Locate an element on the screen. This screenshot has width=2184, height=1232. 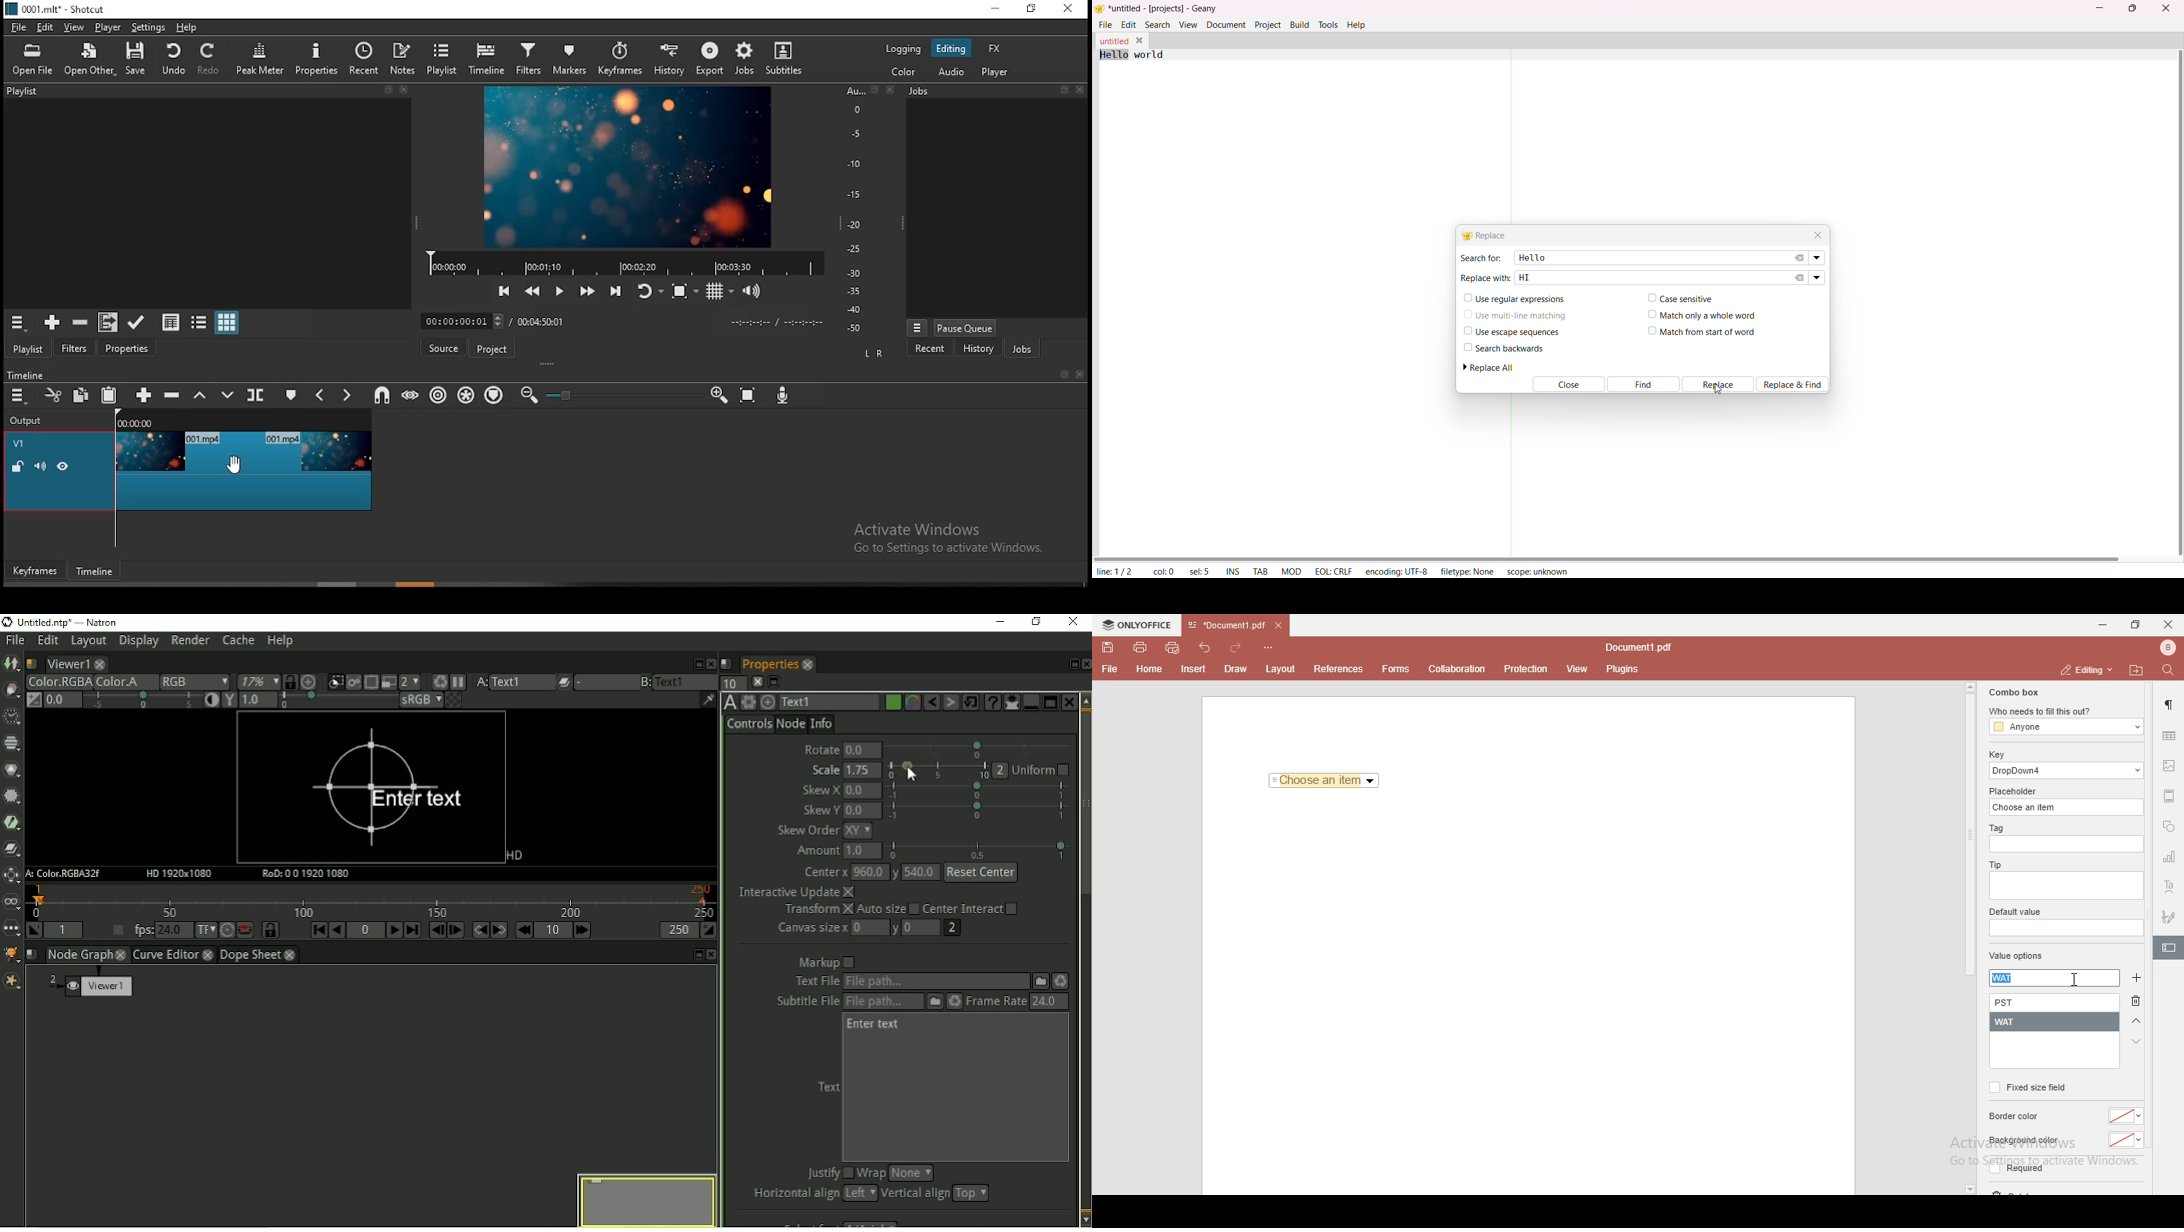
track duration is located at coordinates (542, 321).